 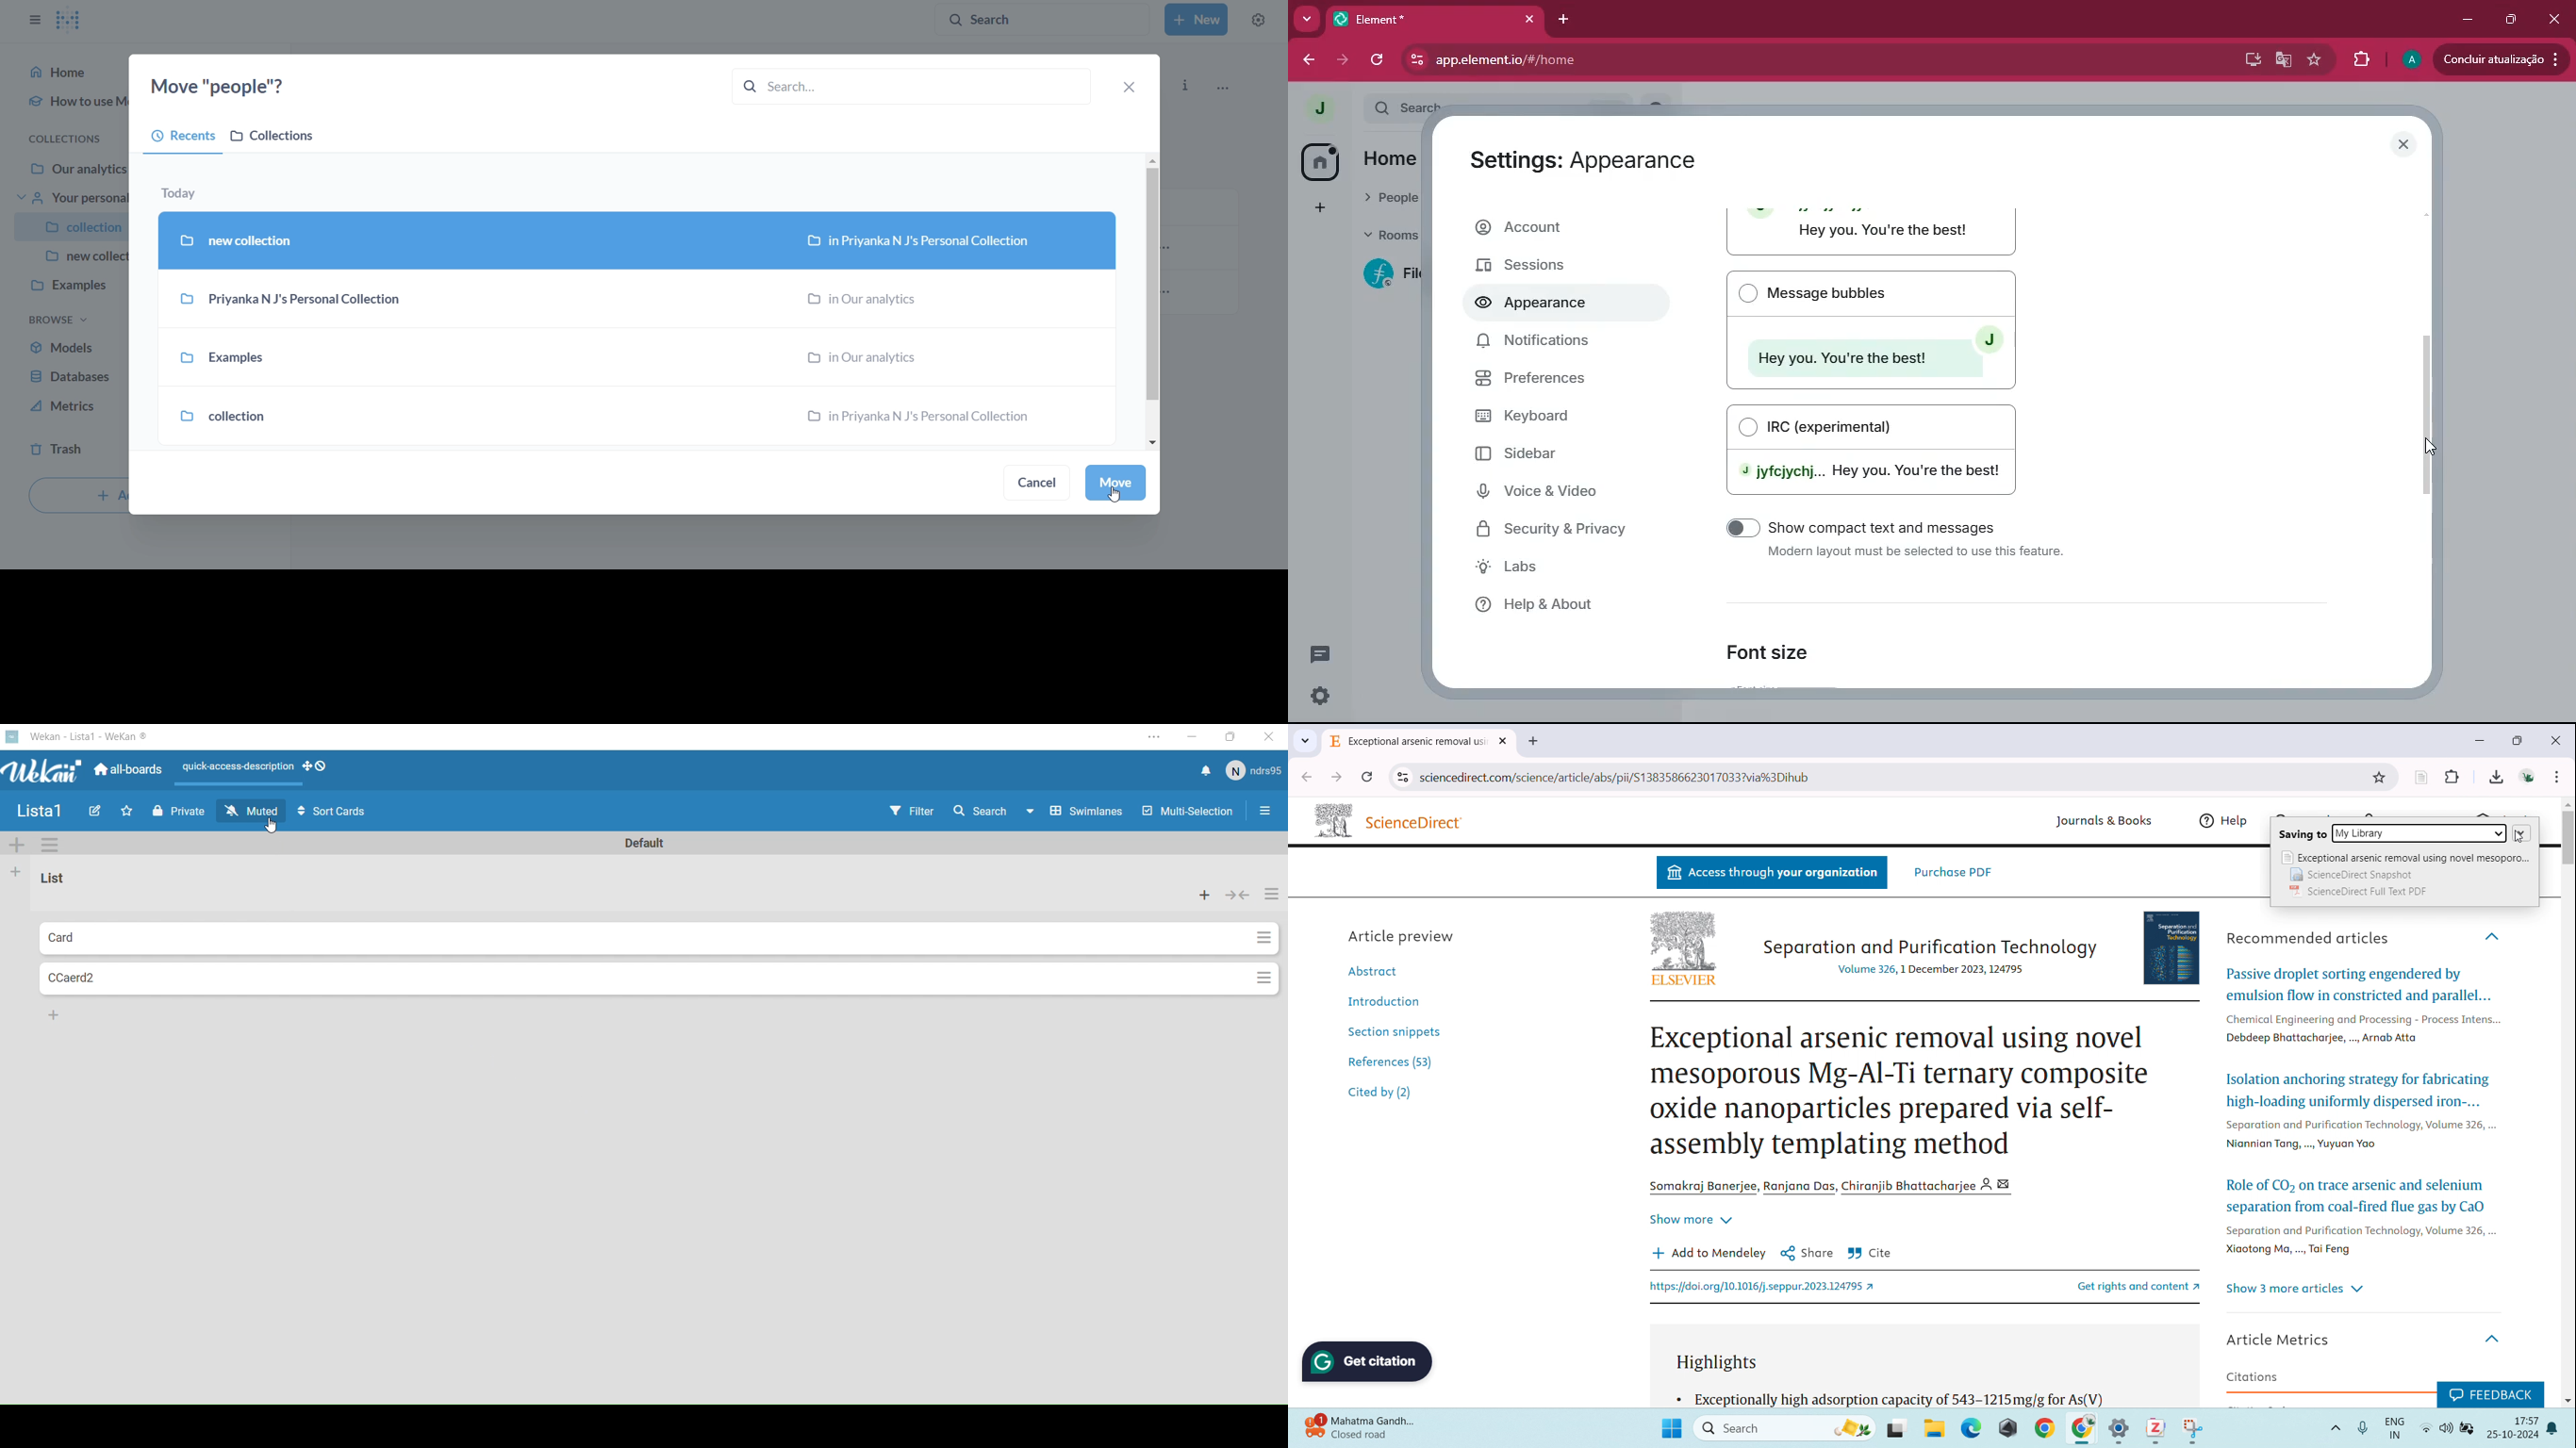 What do you see at coordinates (1369, 1362) in the screenshot?
I see `Grammarly` at bounding box center [1369, 1362].